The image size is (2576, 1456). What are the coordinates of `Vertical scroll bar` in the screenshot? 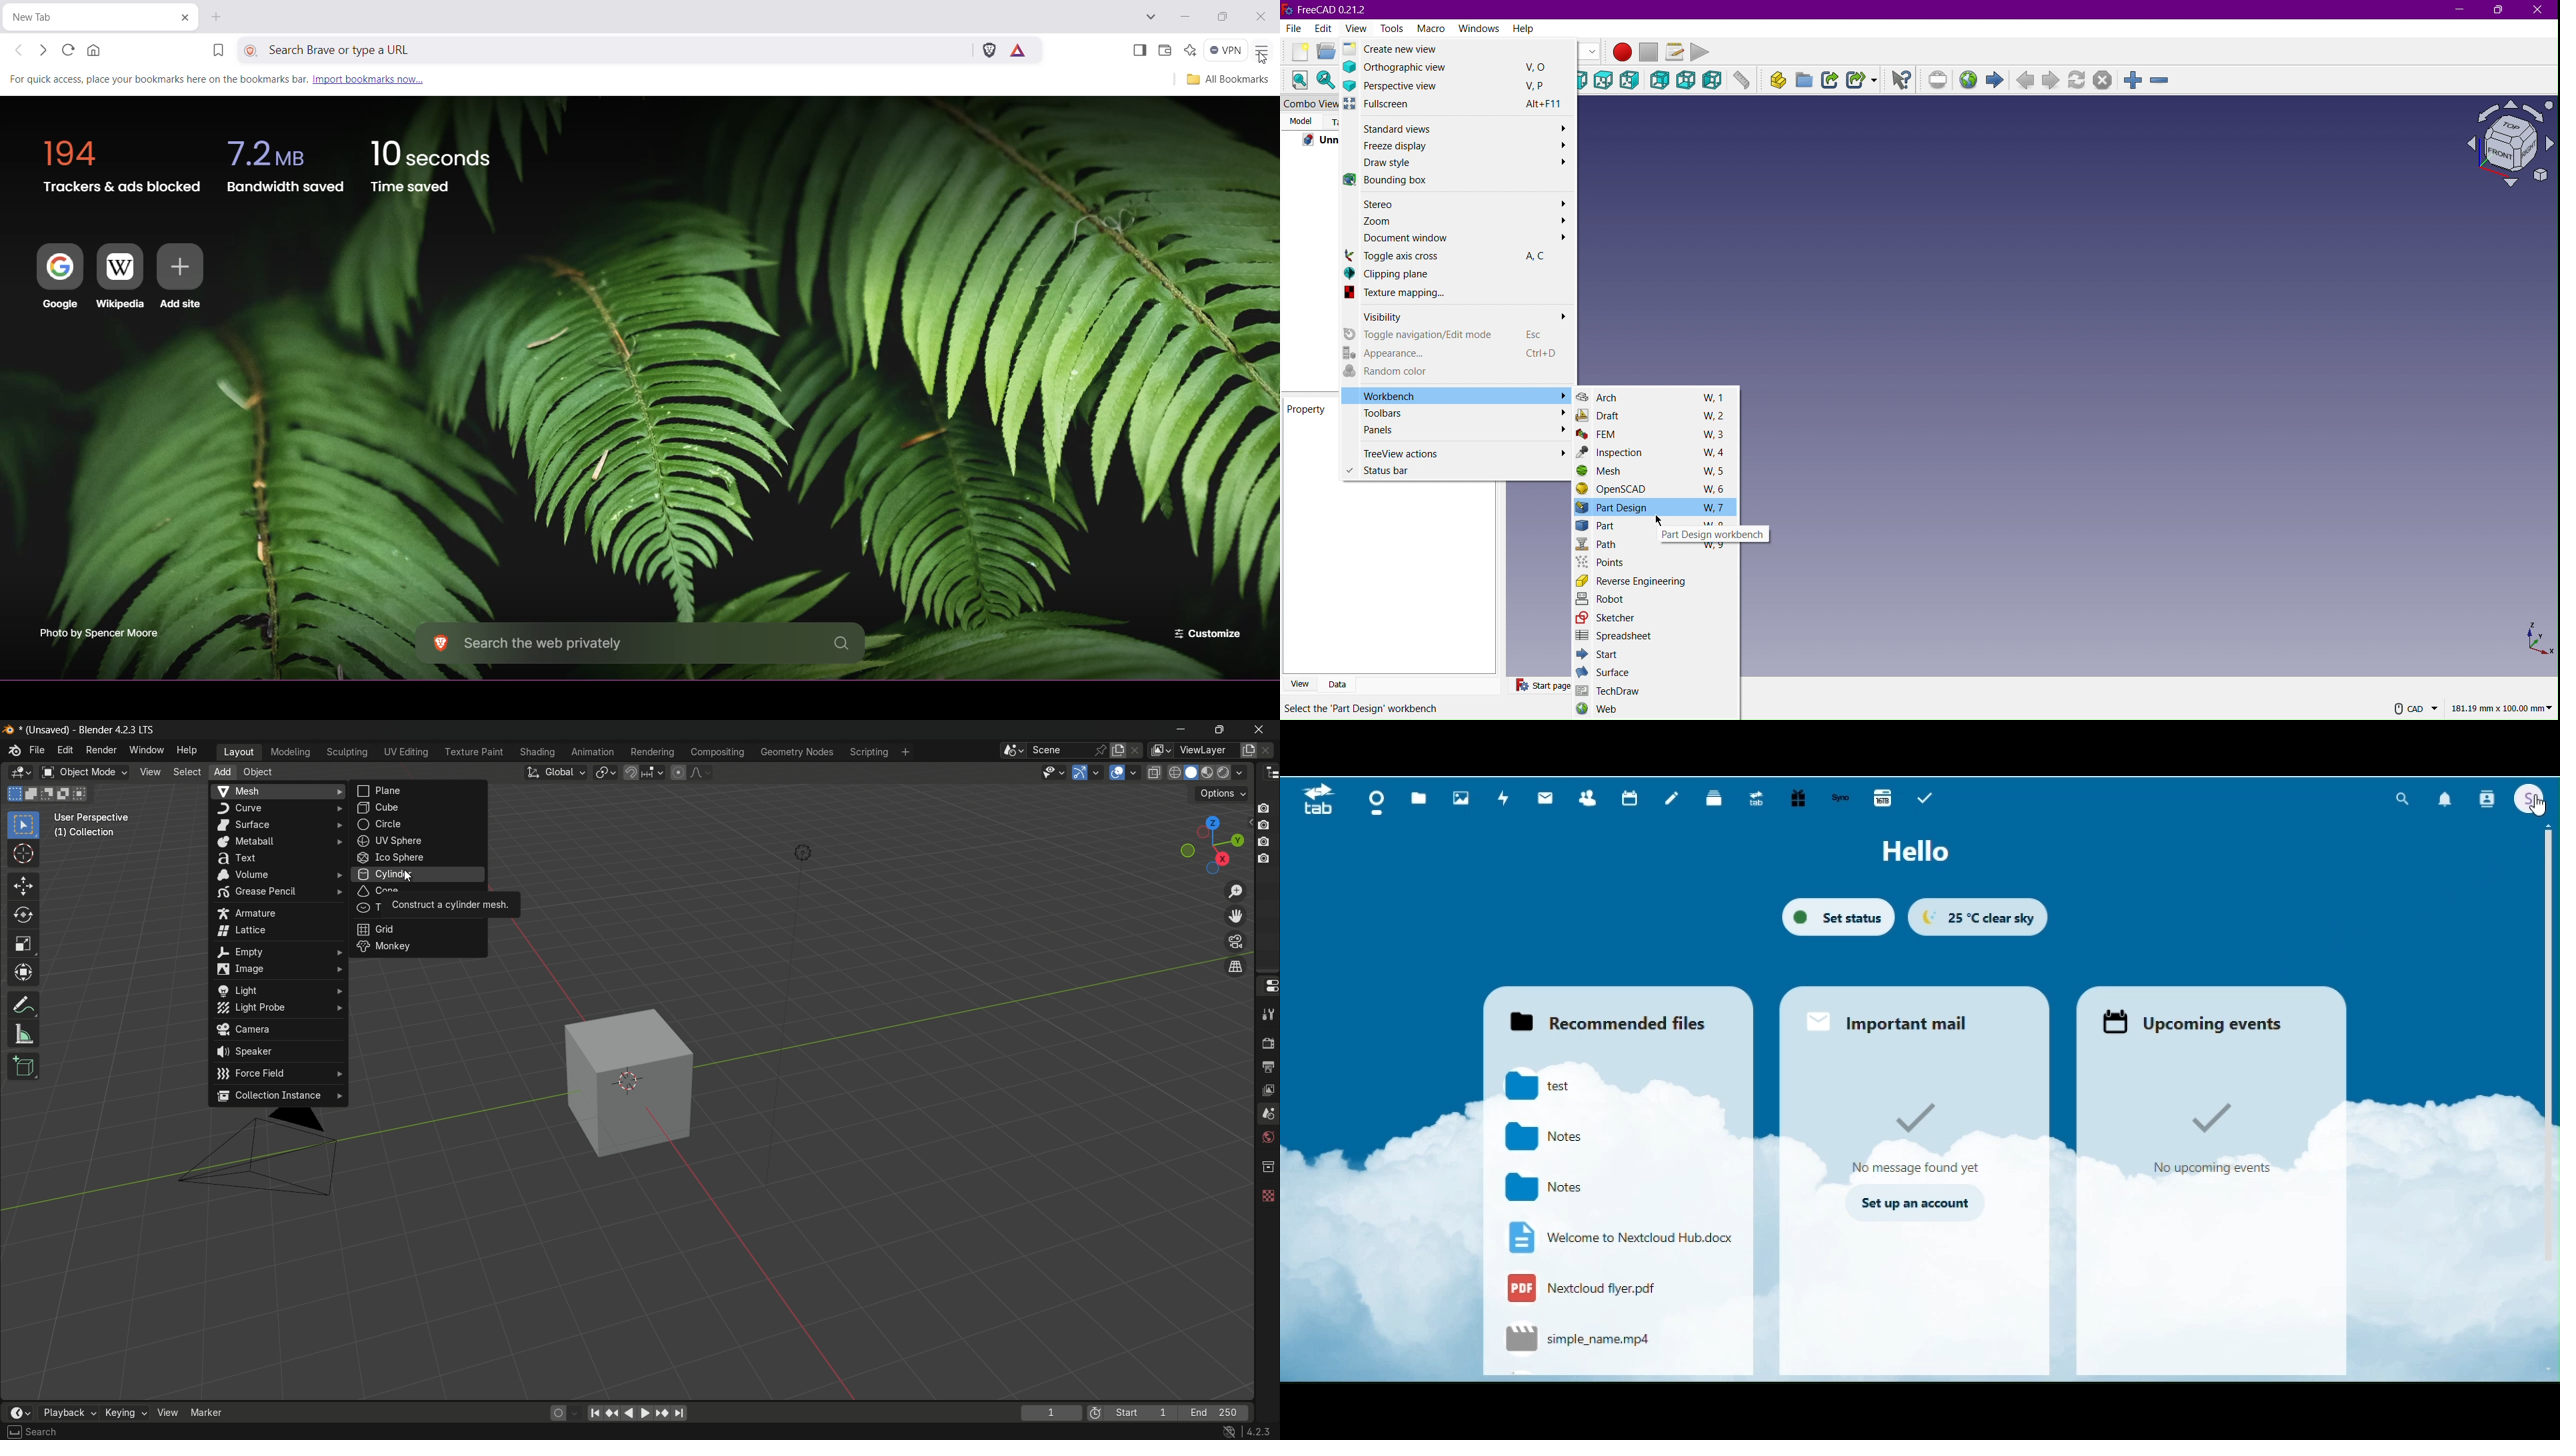 It's located at (2549, 976).